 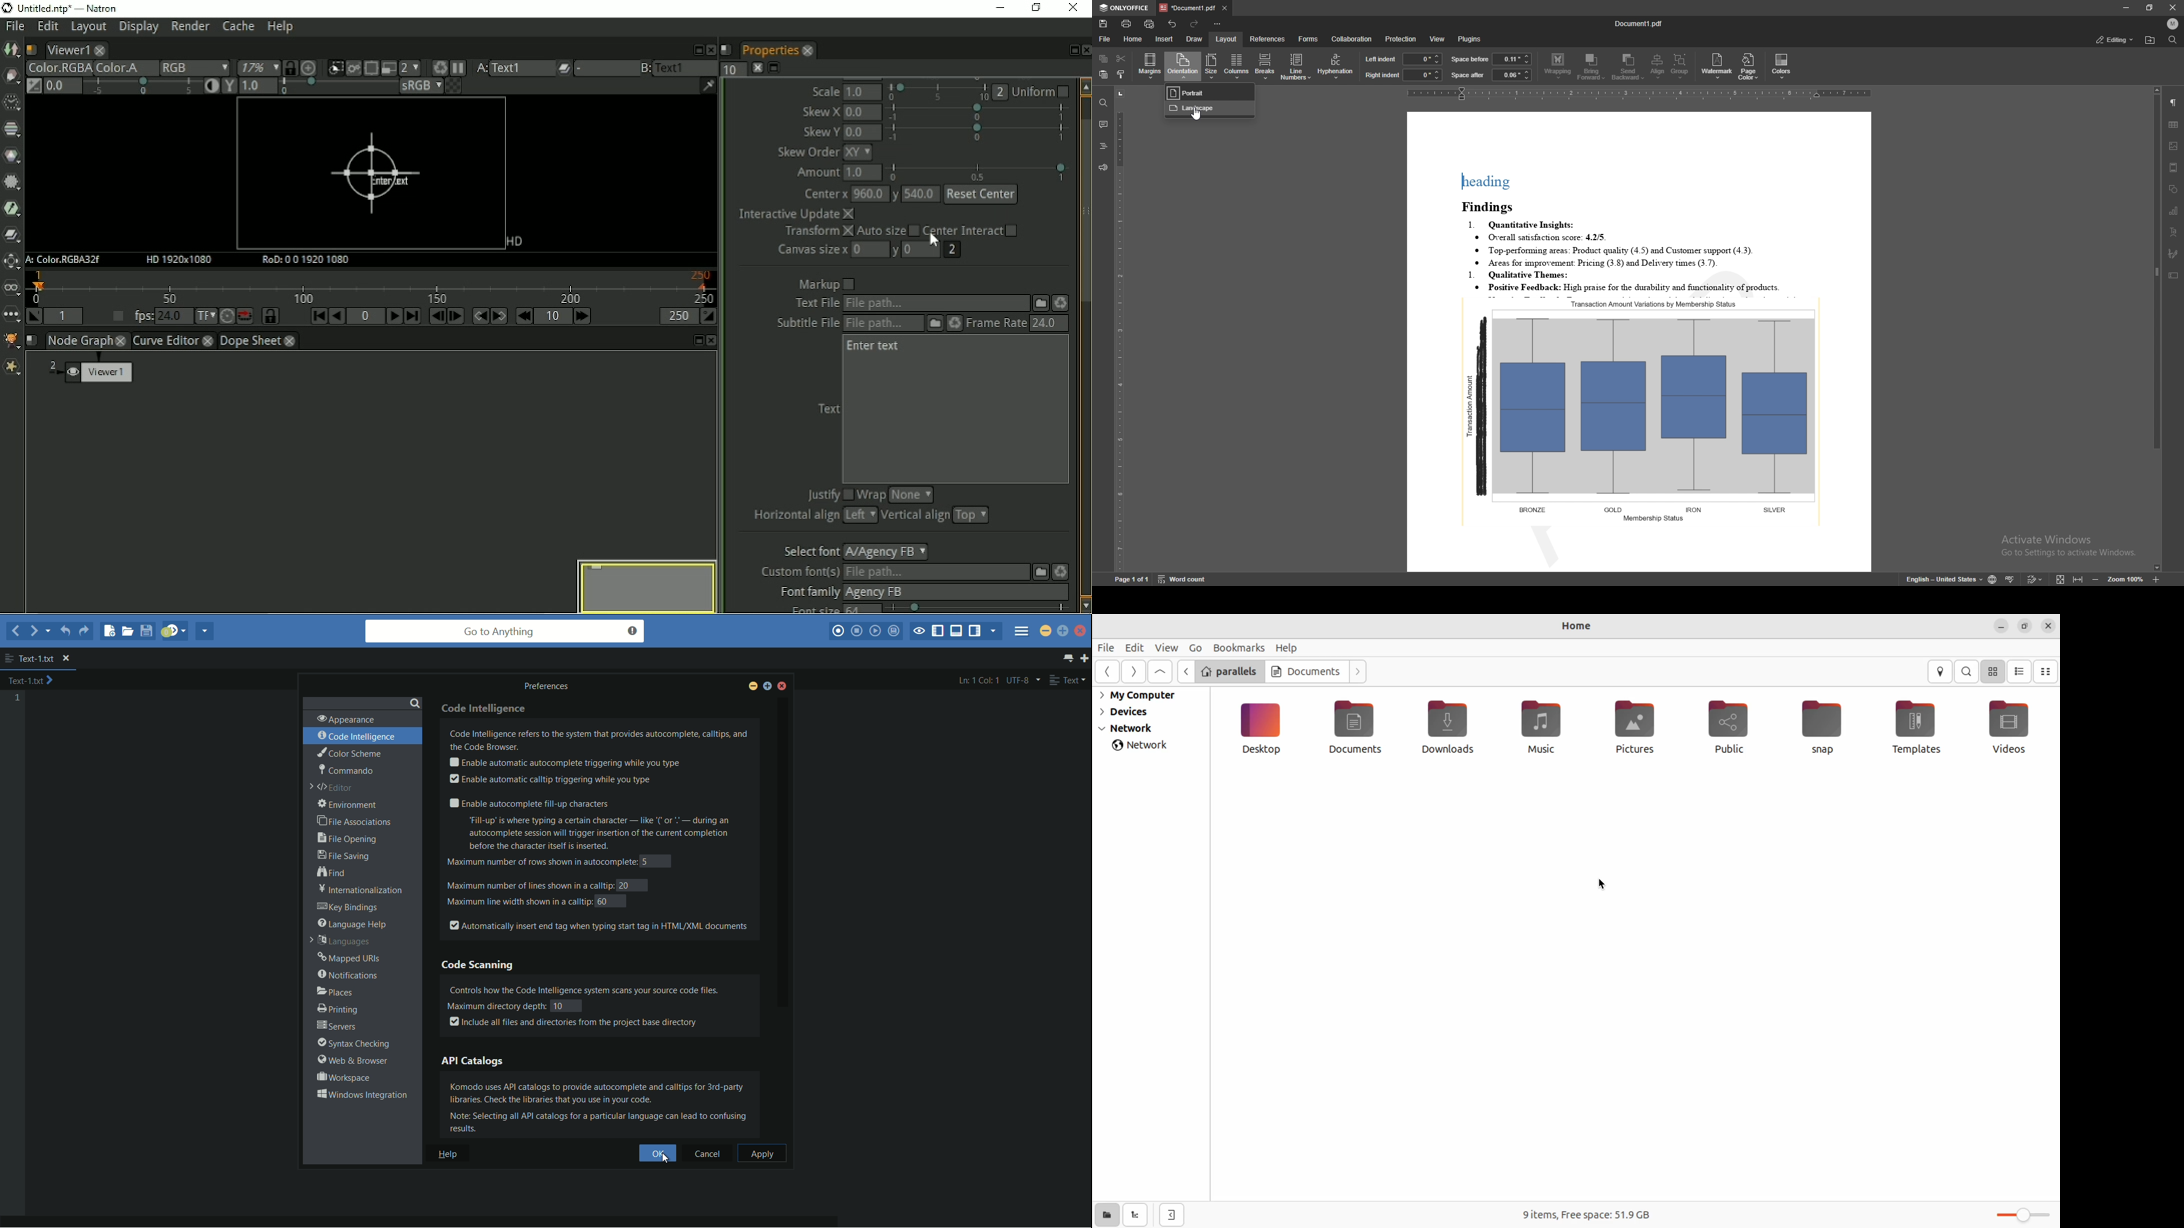 What do you see at coordinates (1193, 23) in the screenshot?
I see `redo` at bounding box center [1193, 23].